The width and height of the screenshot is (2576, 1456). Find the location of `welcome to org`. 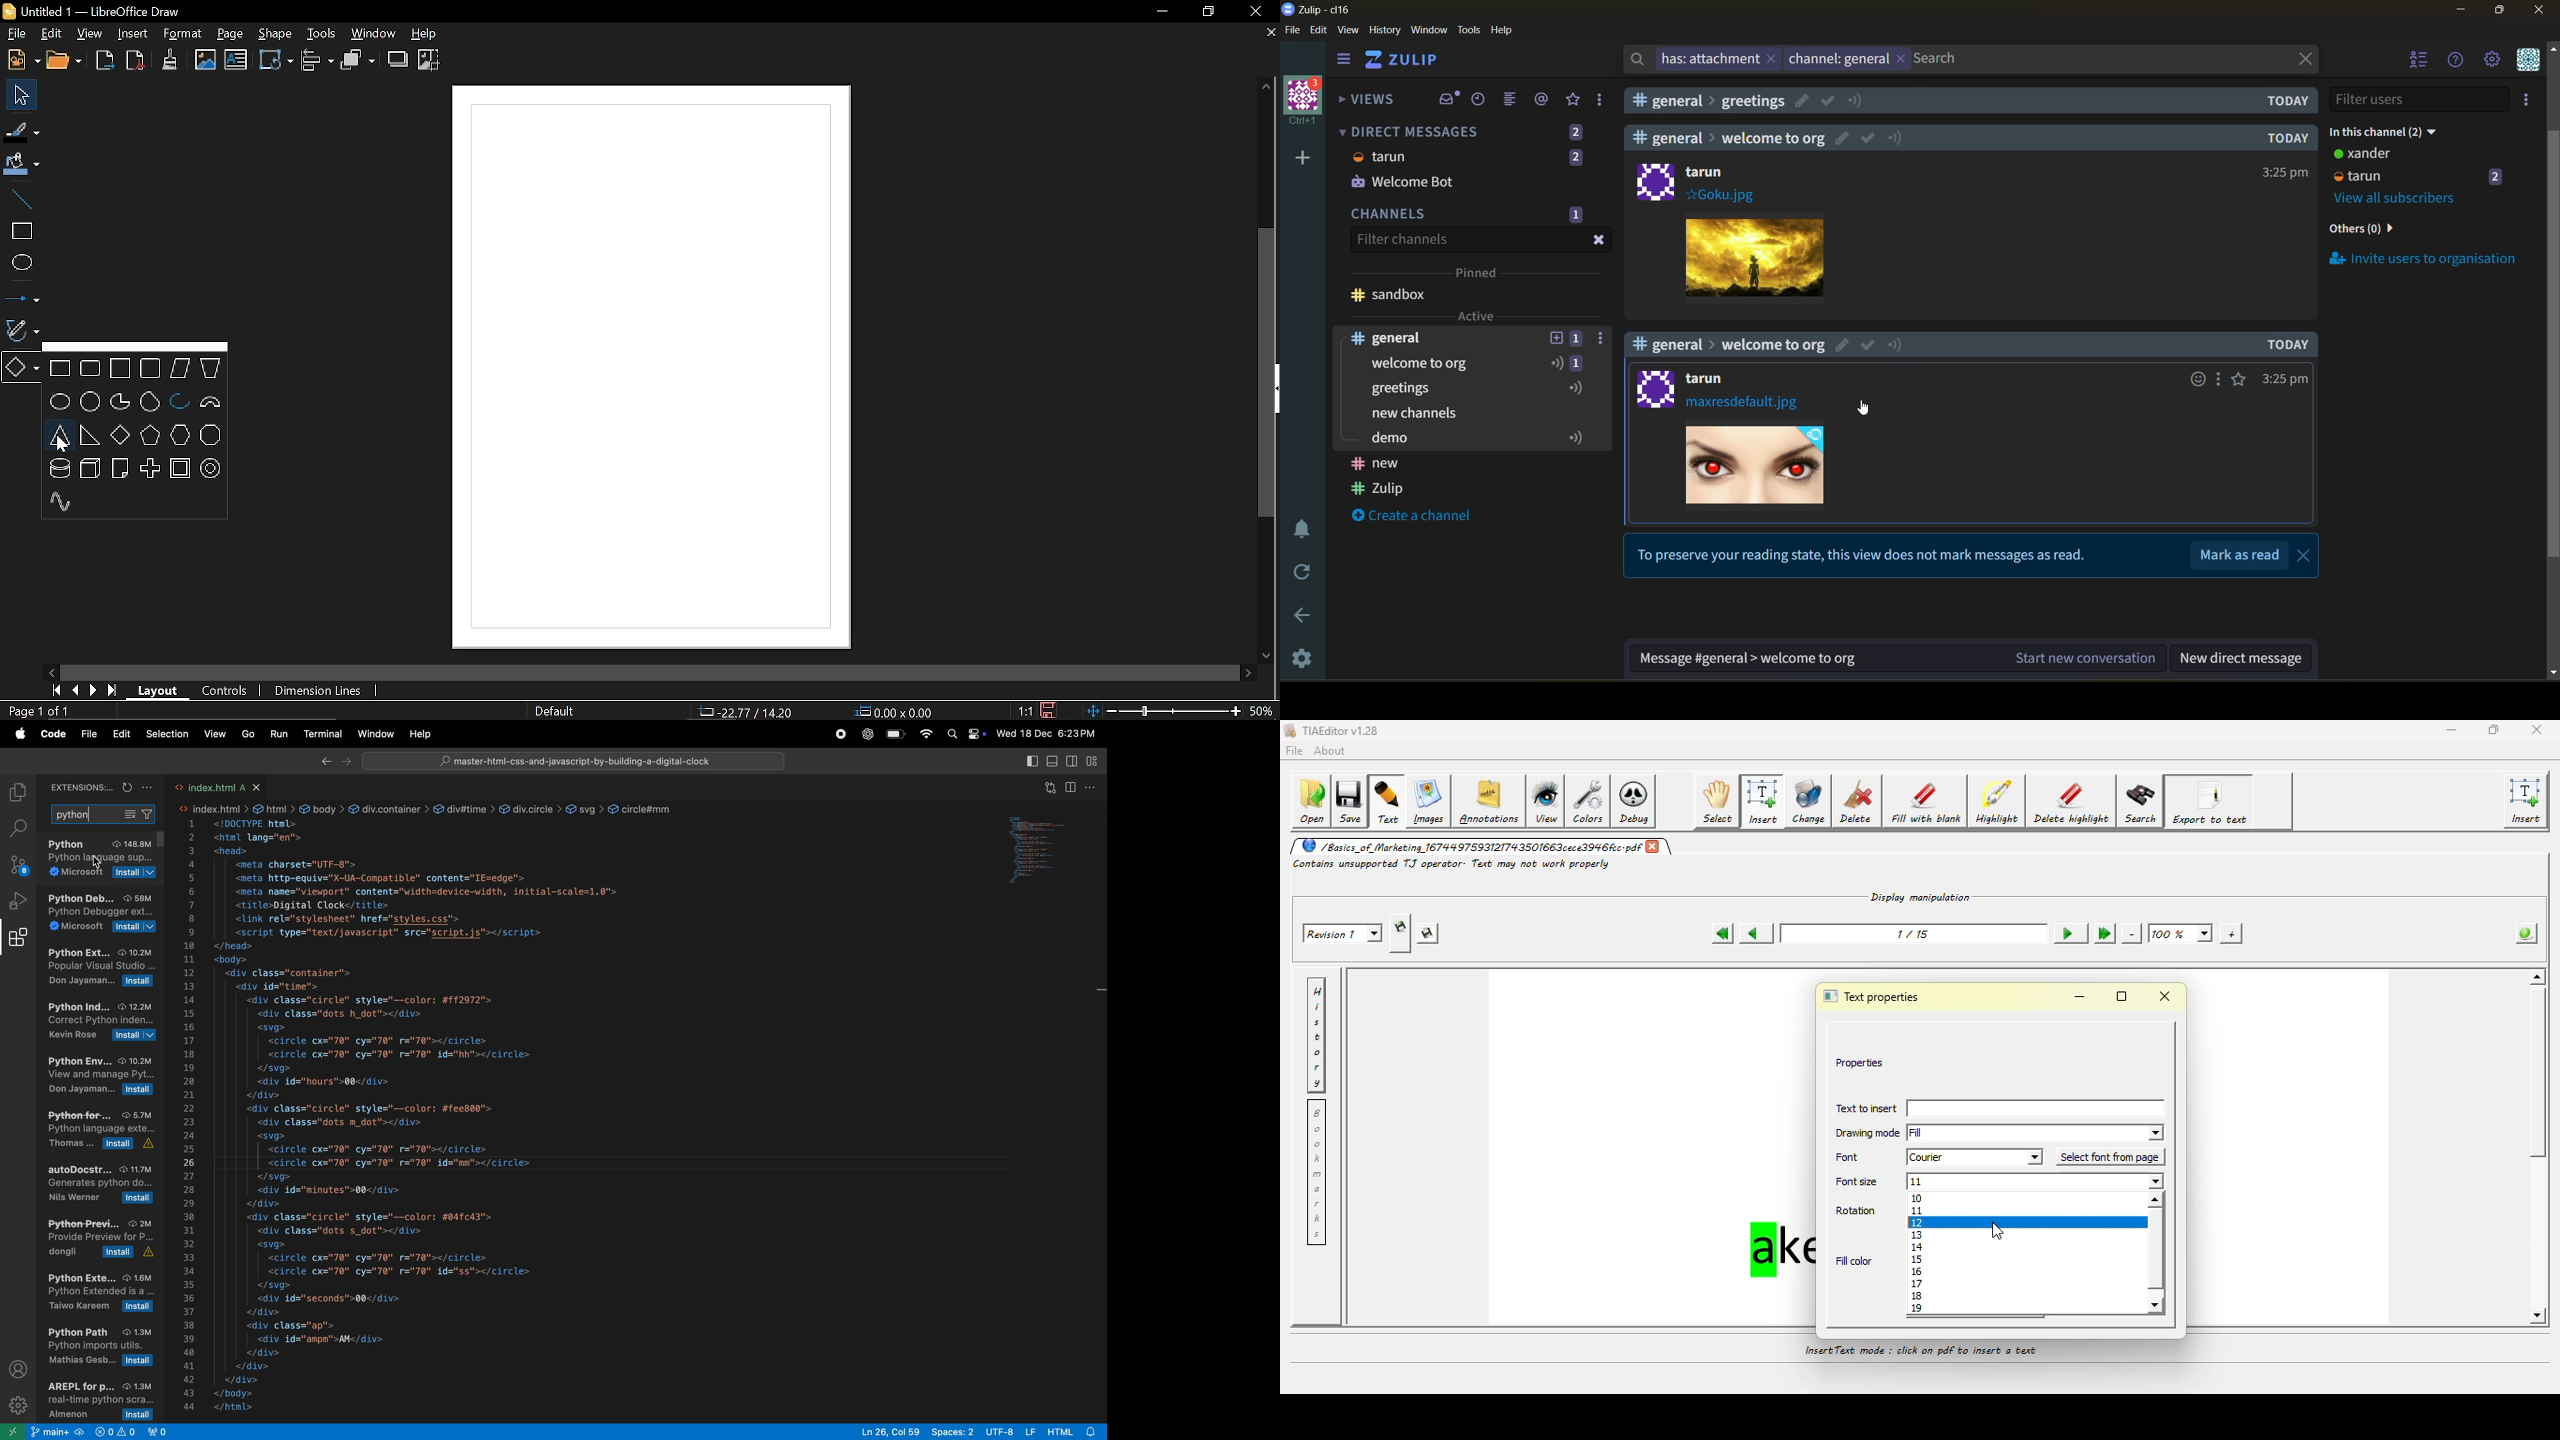

welcome to org is located at coordinates (1414, 363).